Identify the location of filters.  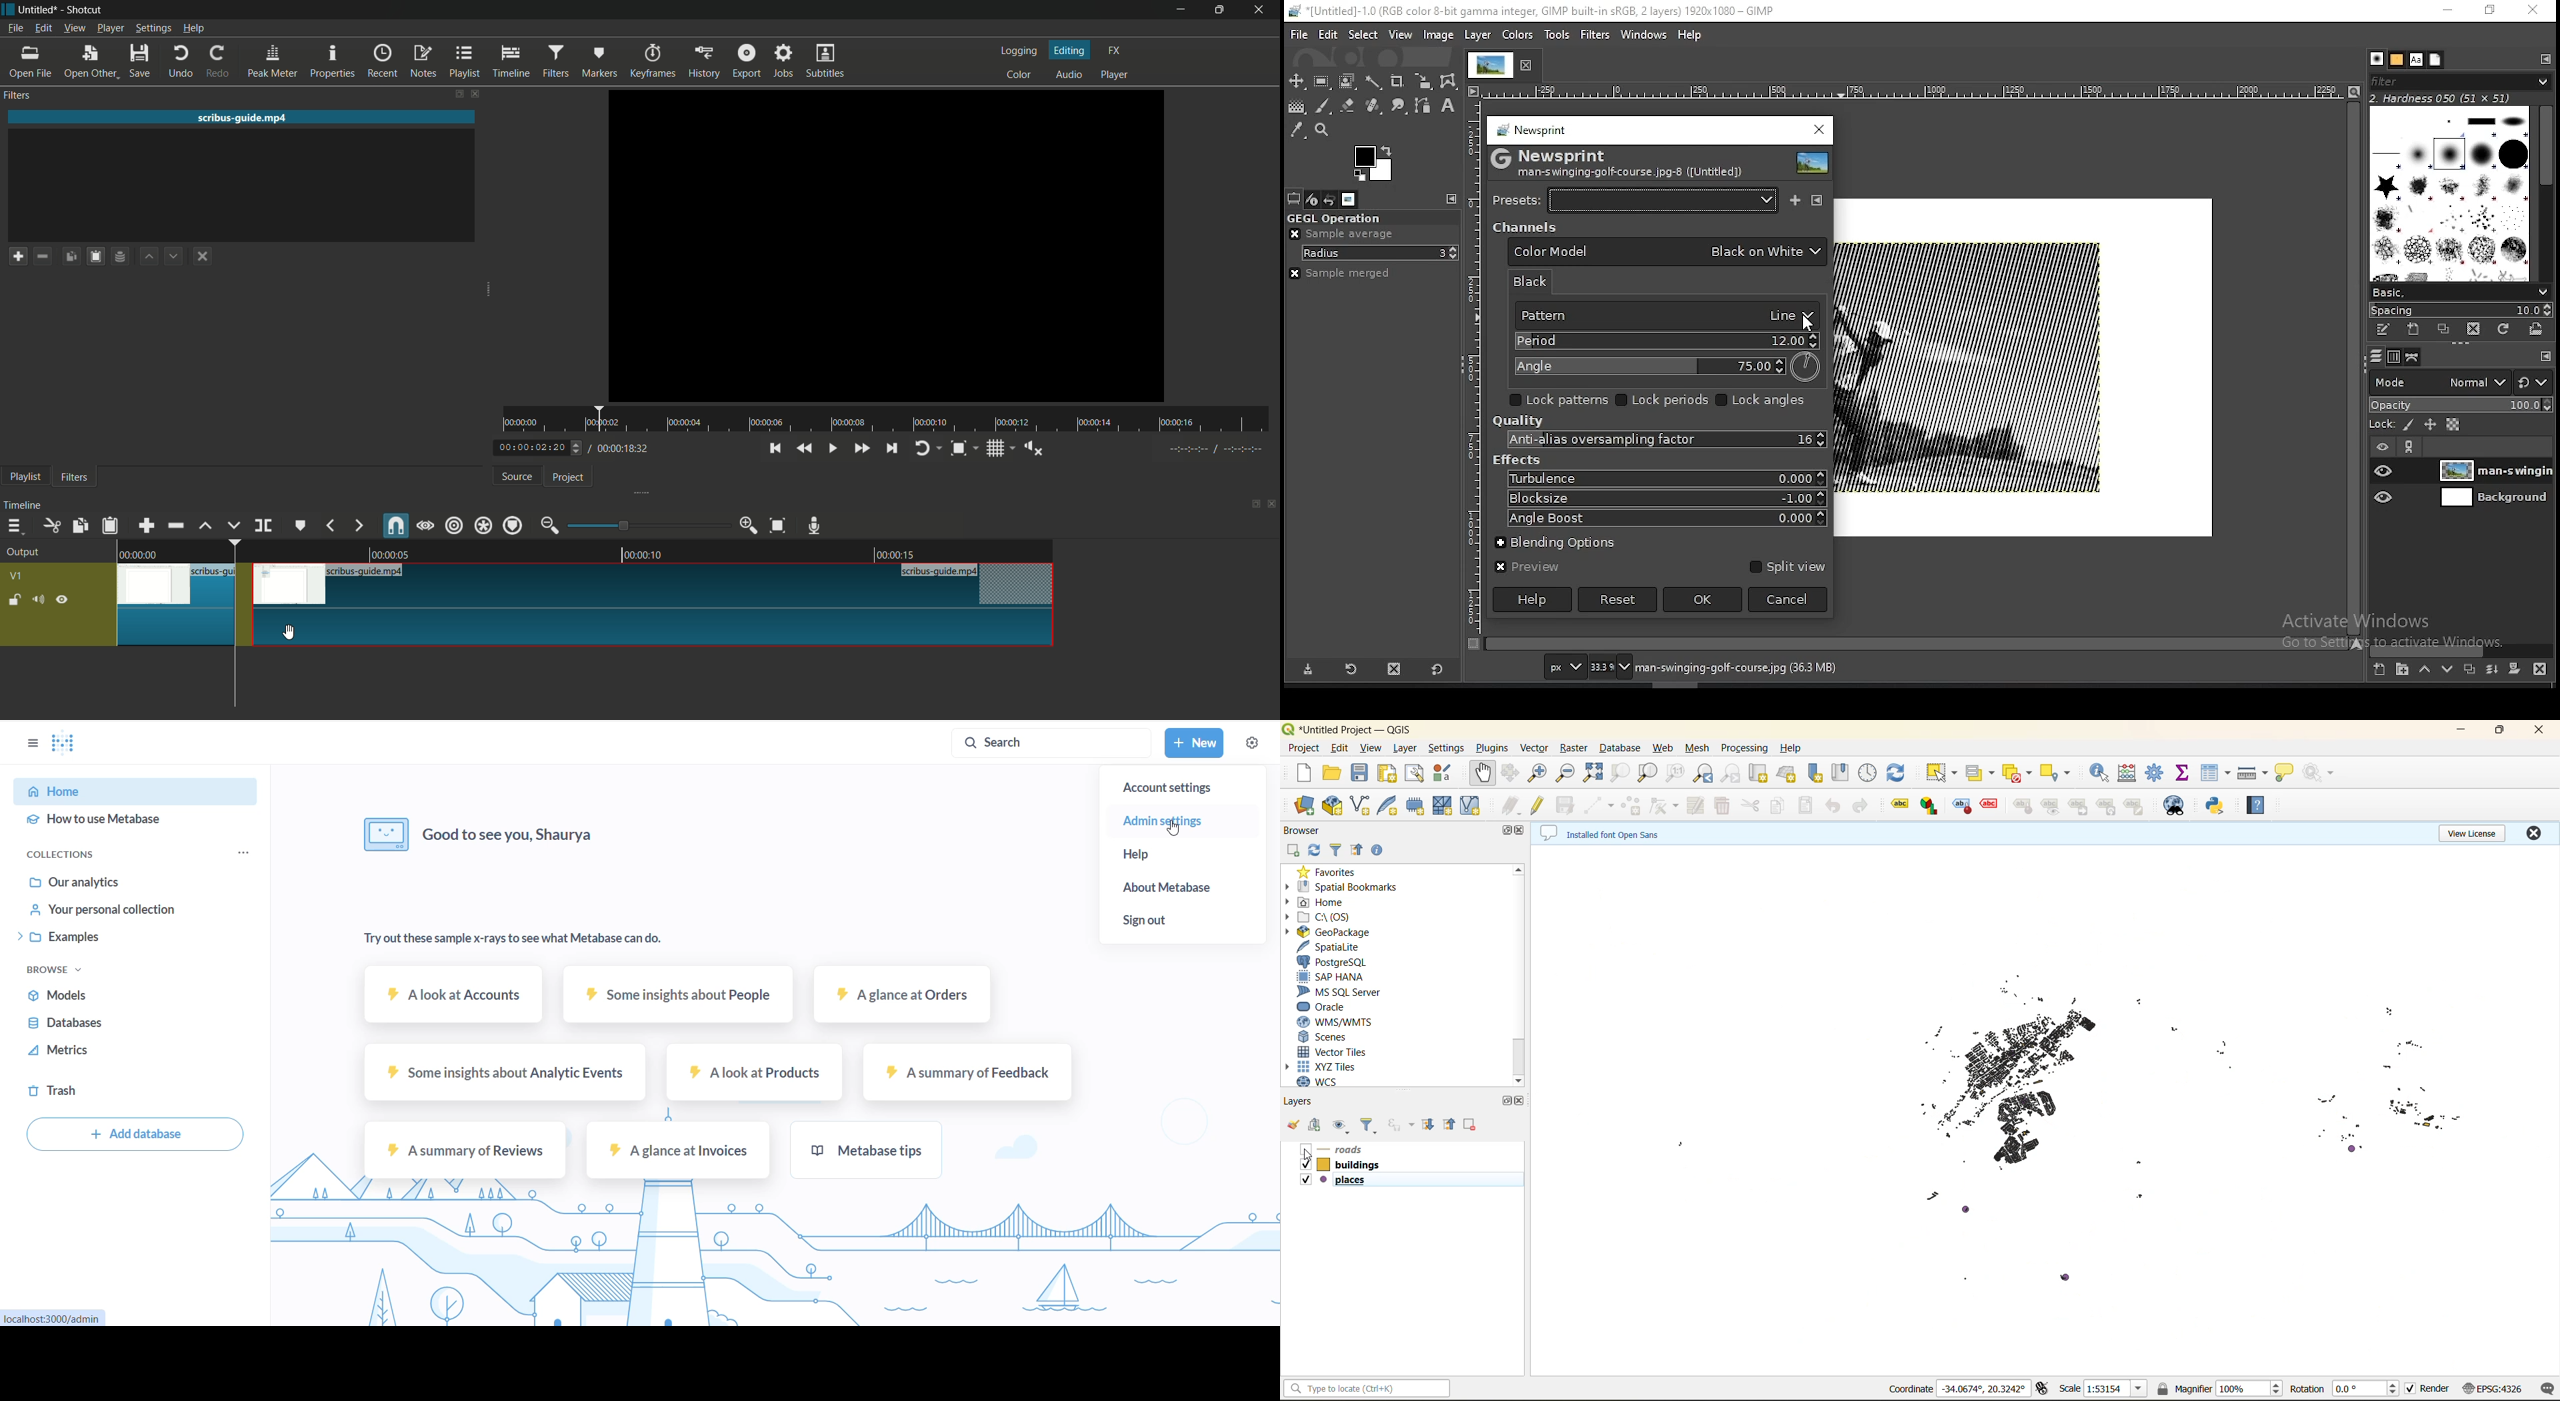
(73, 476).